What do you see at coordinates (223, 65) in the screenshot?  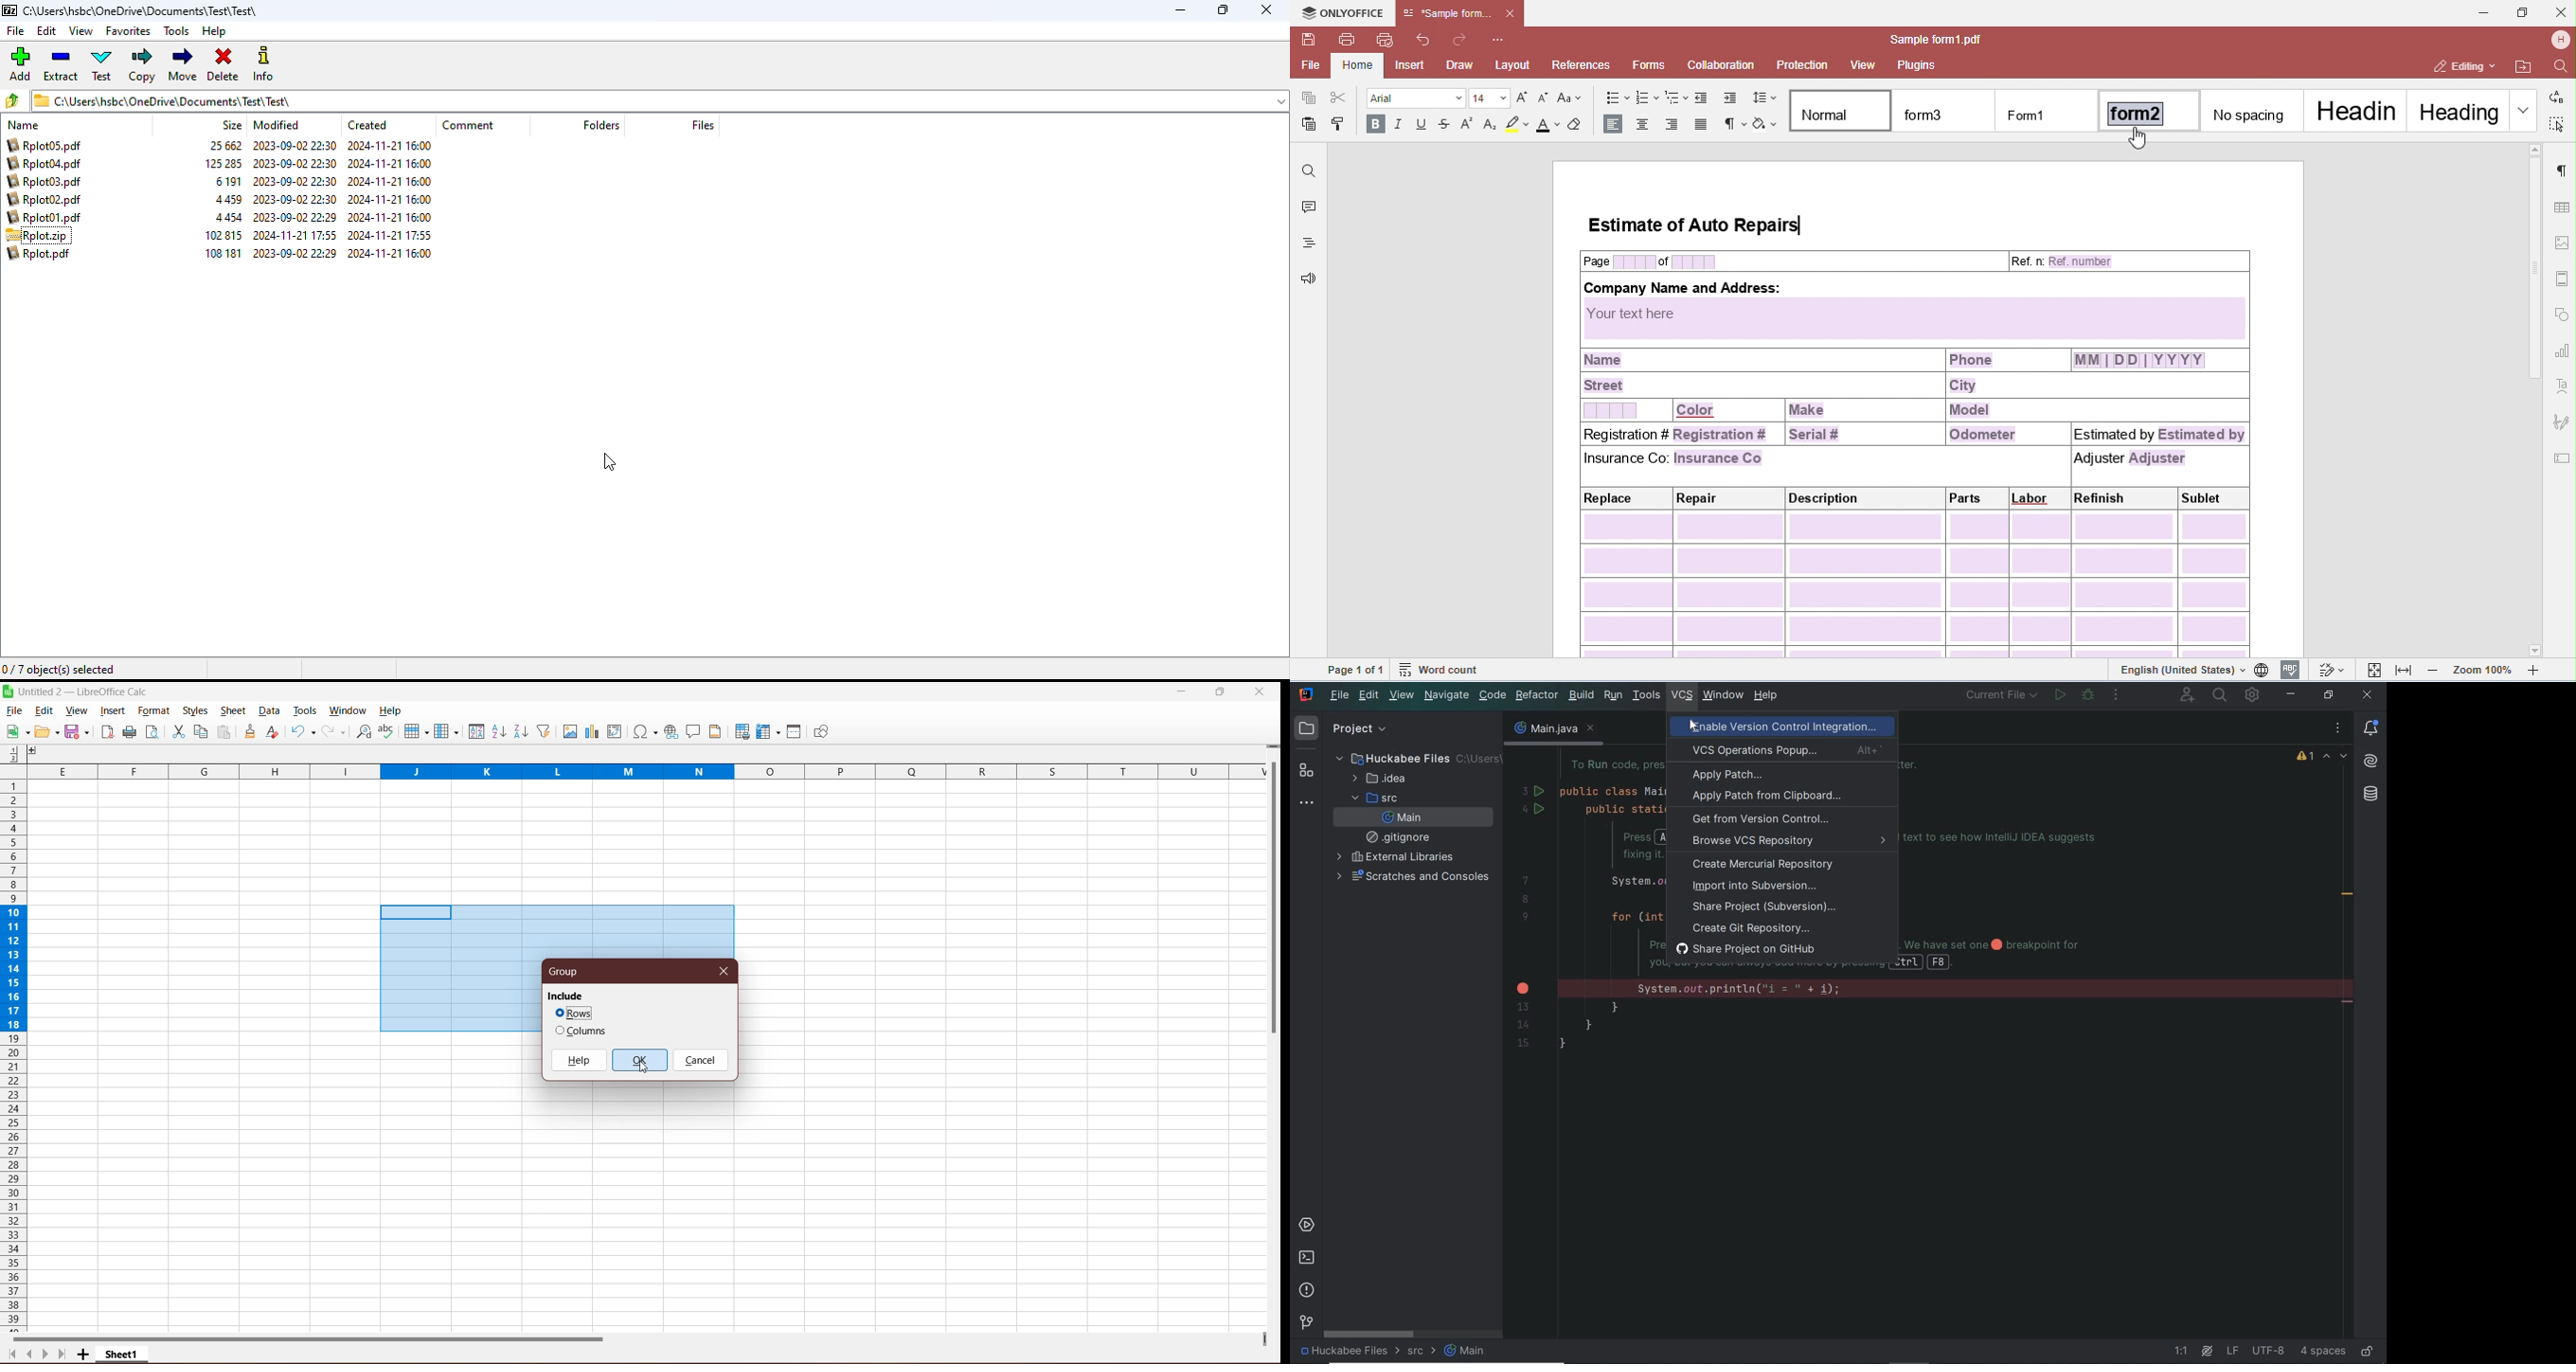 I see `delete` at bounding box center [223, 65].